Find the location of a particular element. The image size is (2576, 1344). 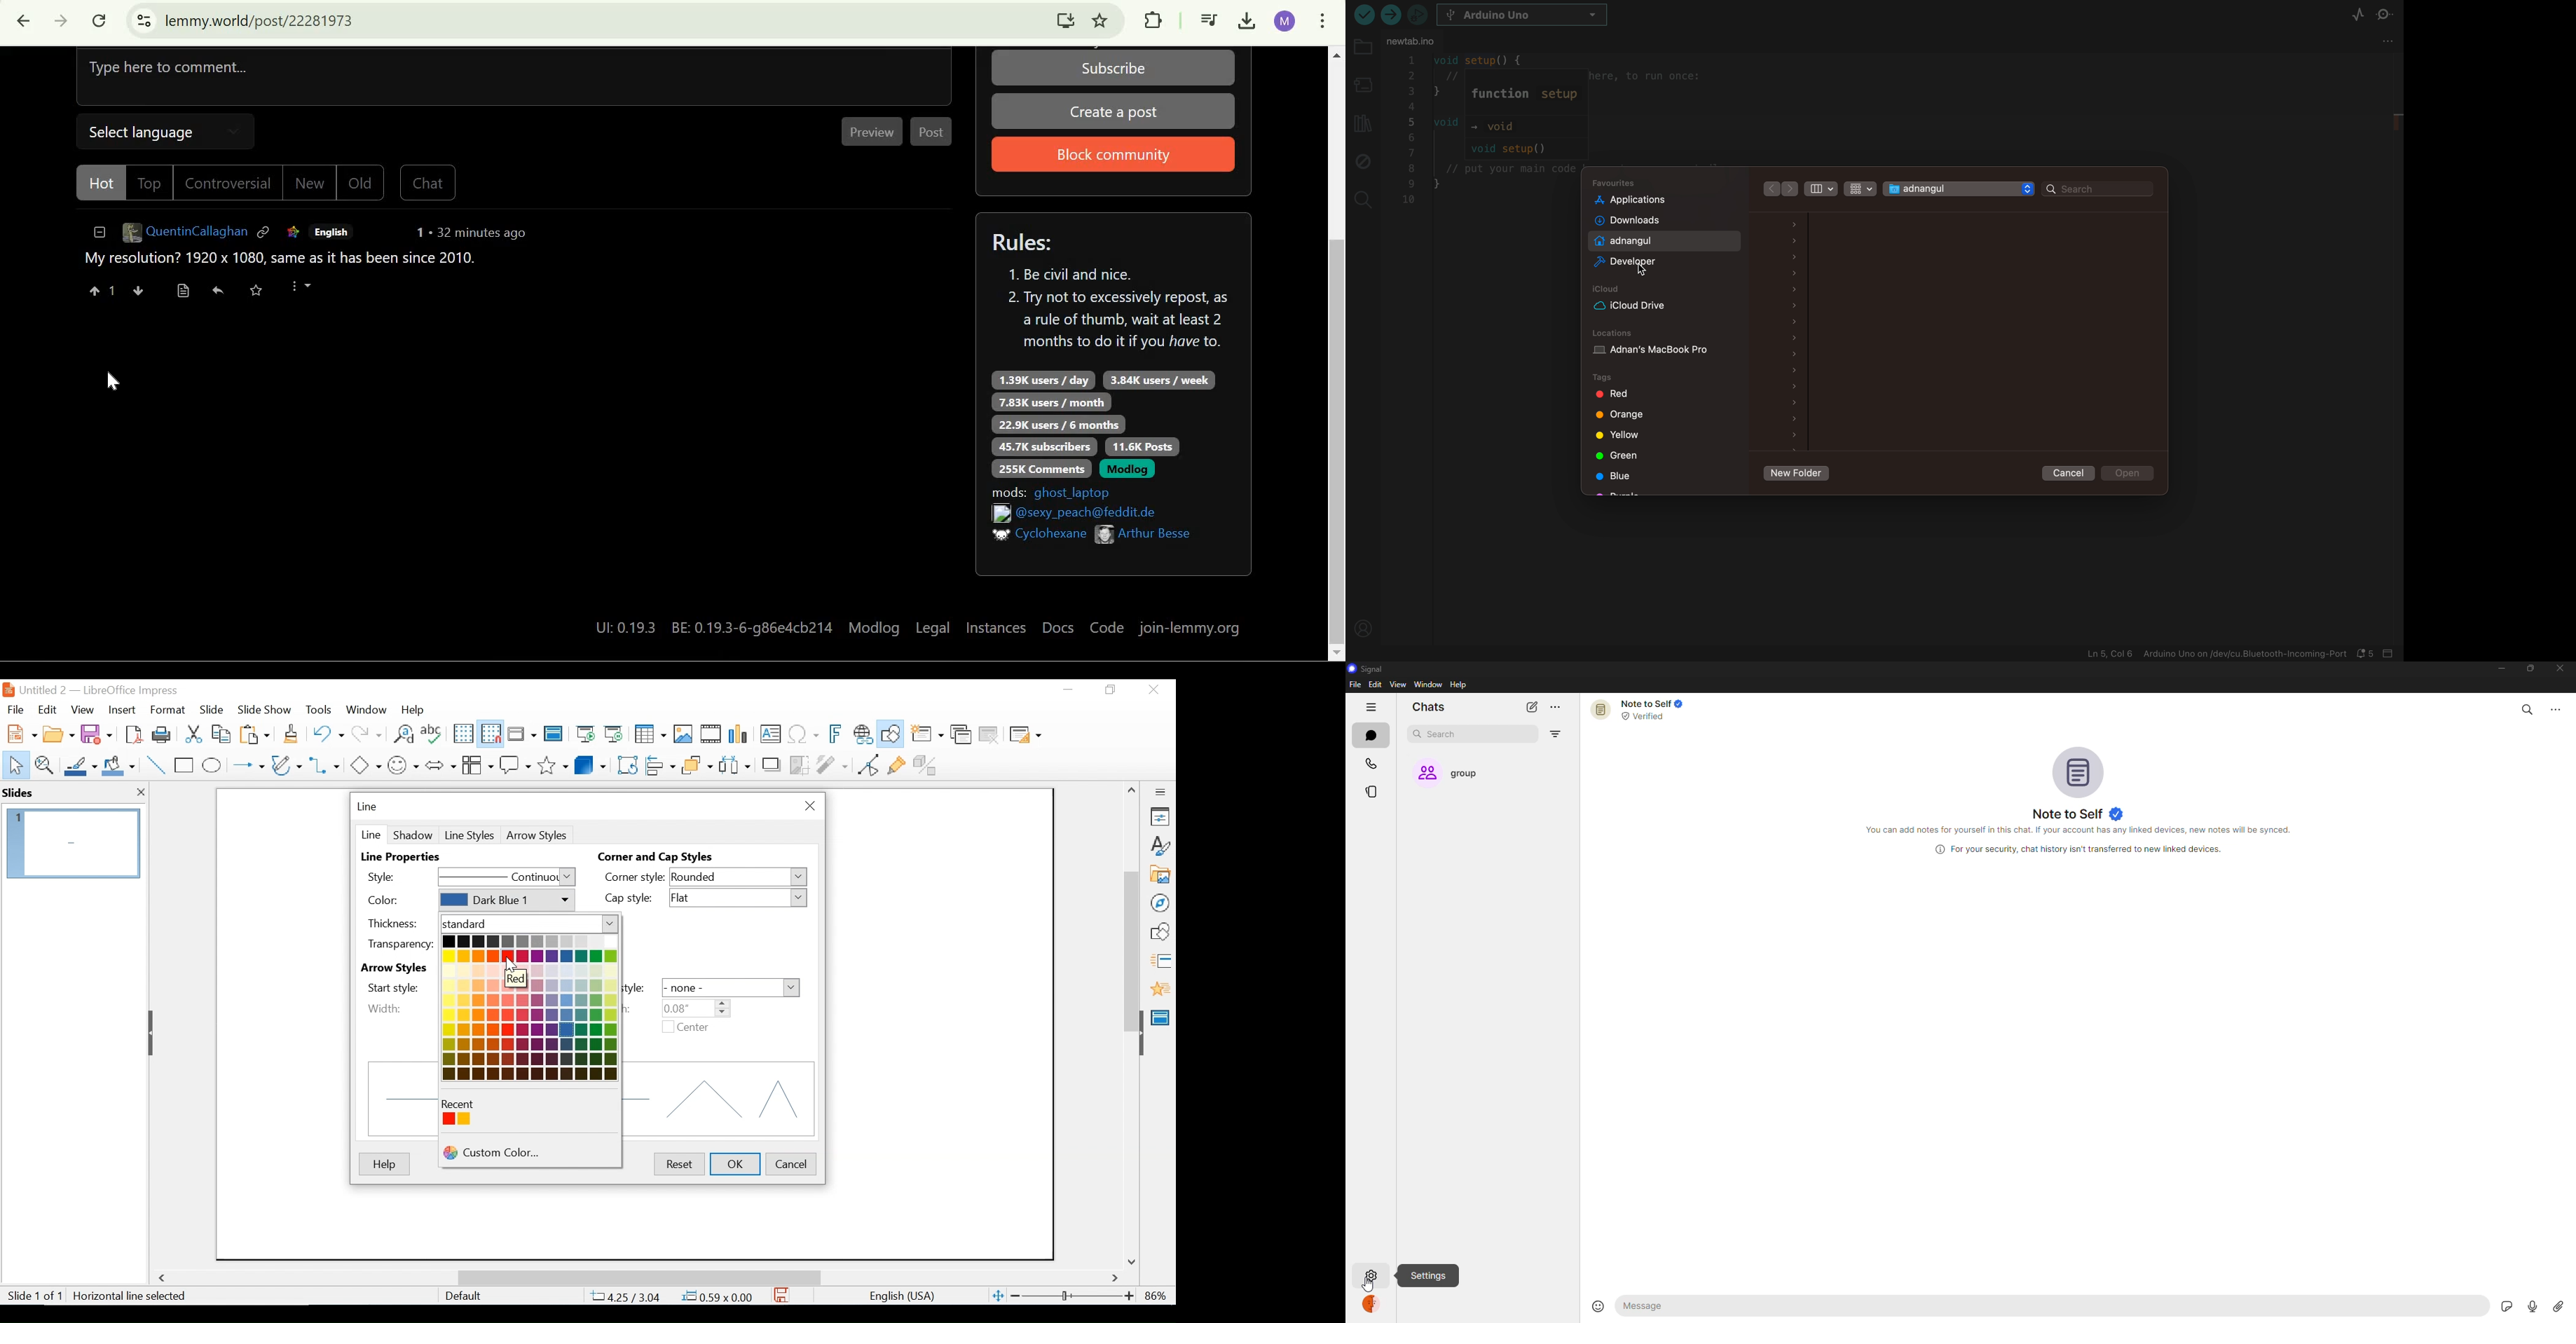

Undo is located at coordinates (326, 733).